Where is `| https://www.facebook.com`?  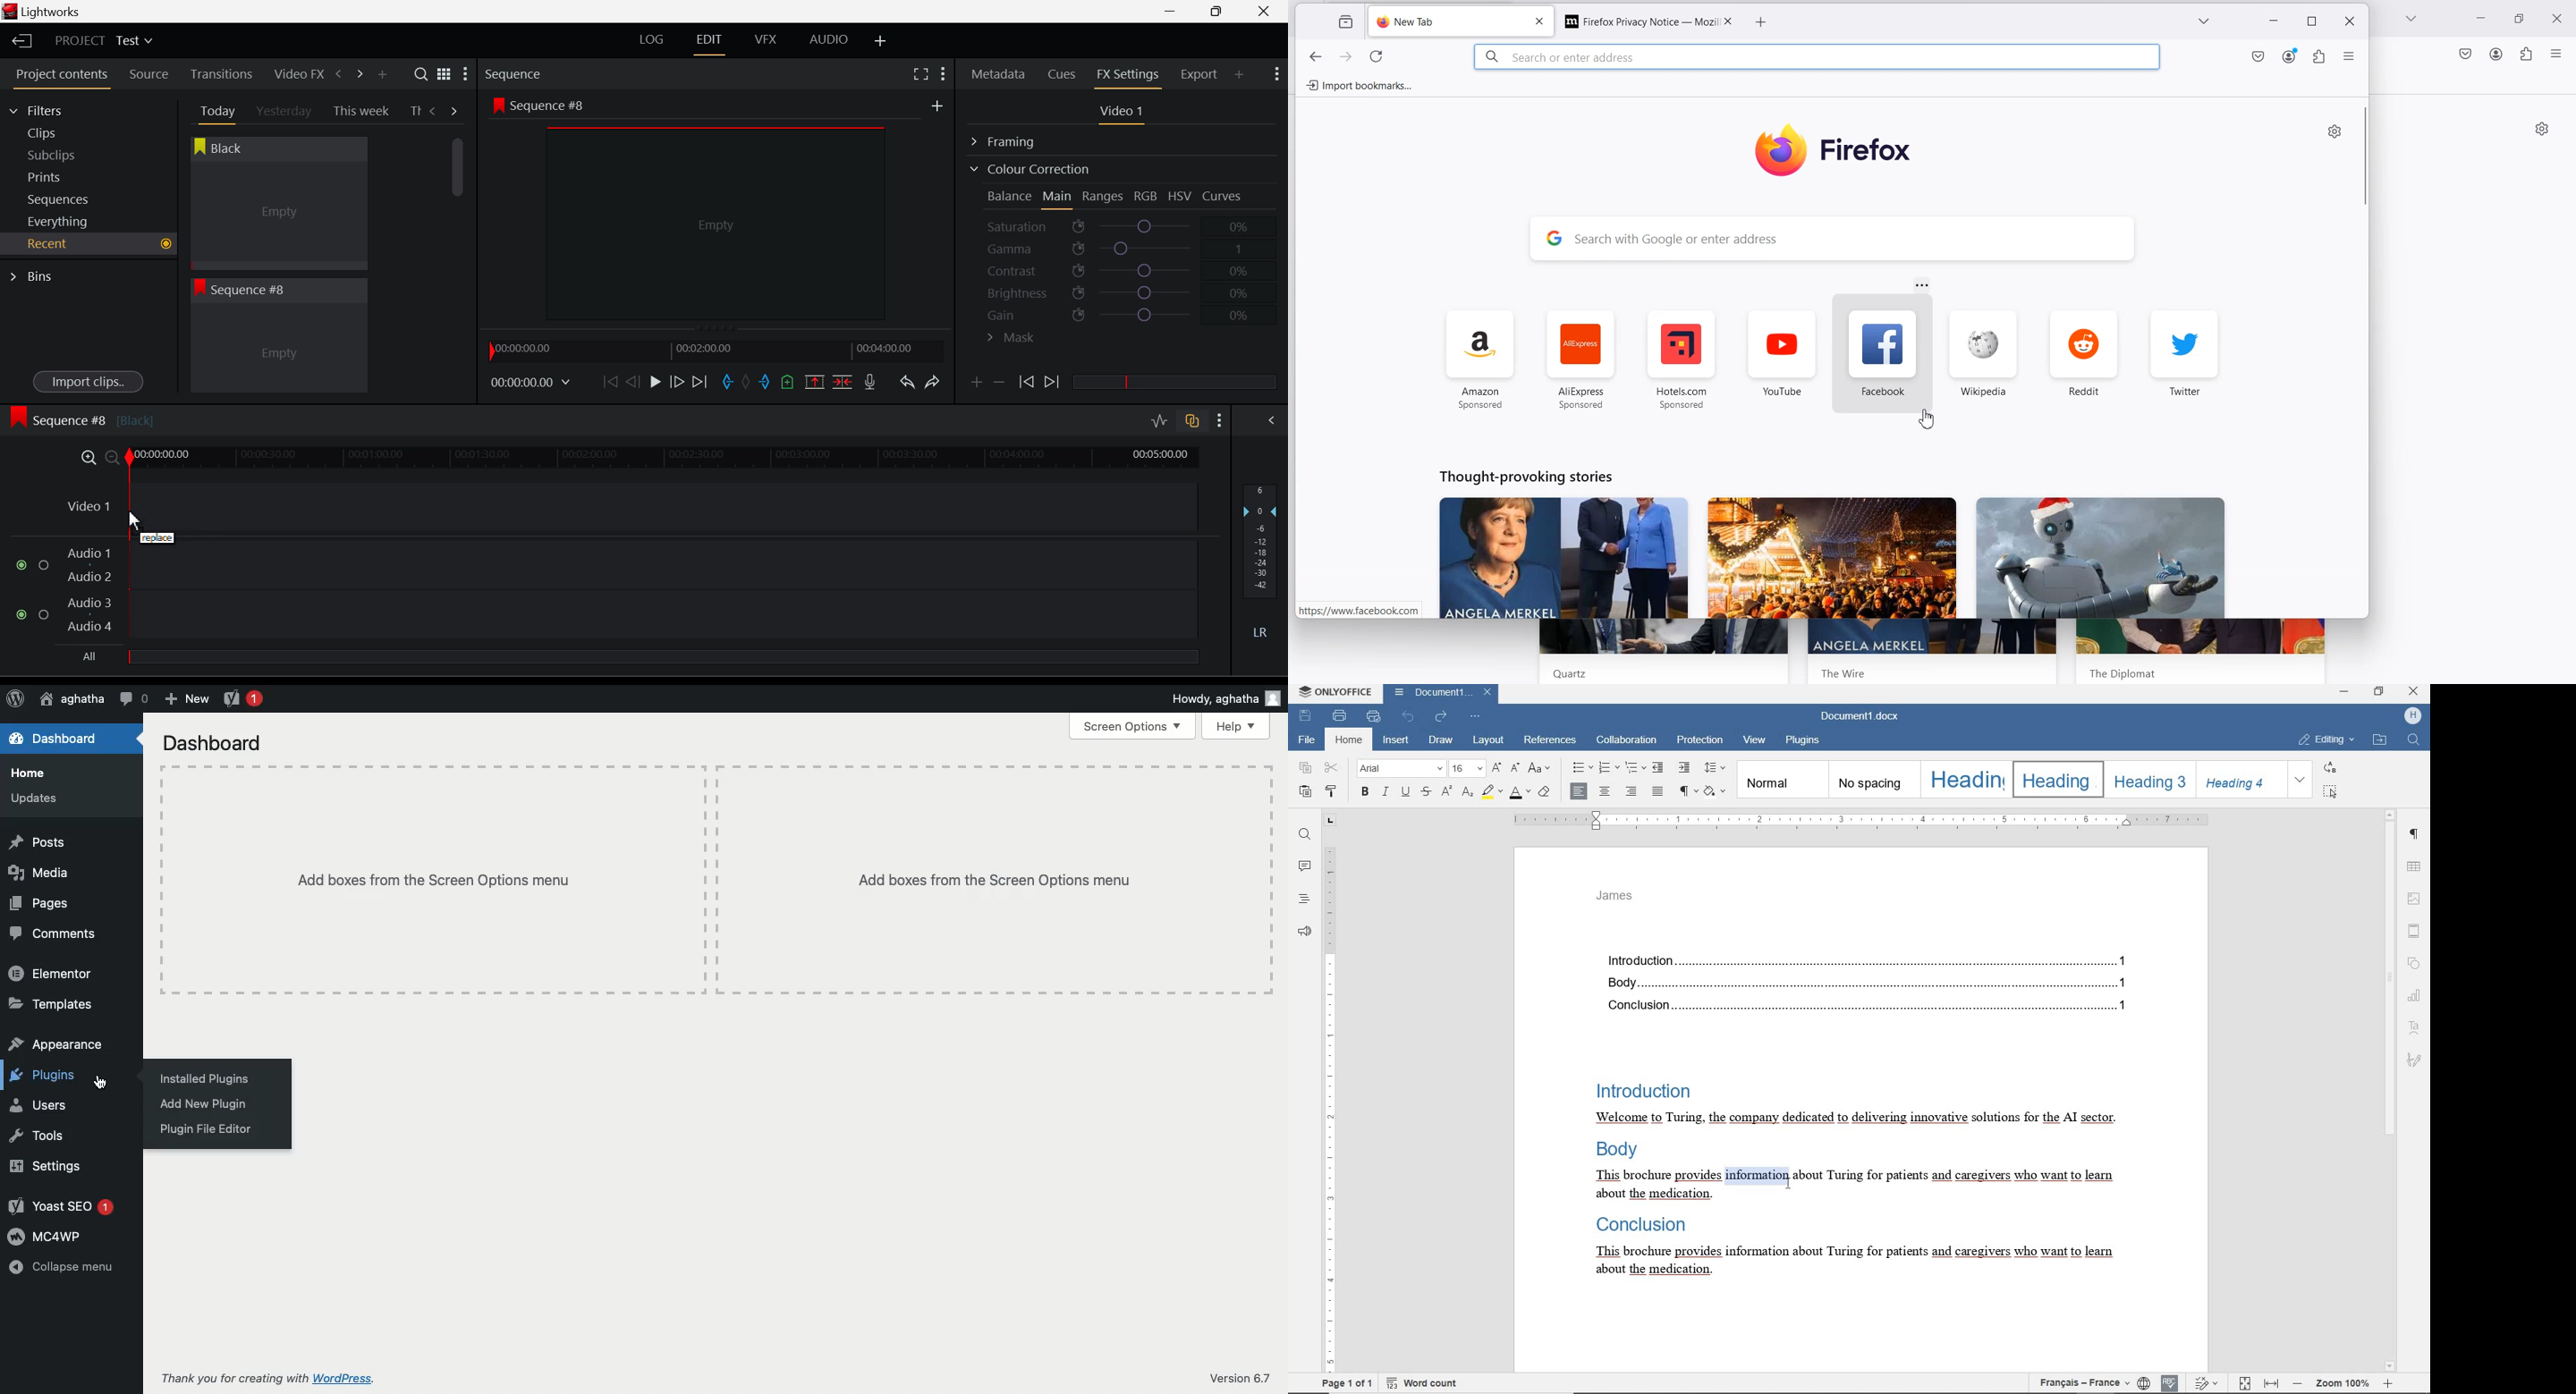 | https://www.facebook.com is located at coordinates (1356, 610).